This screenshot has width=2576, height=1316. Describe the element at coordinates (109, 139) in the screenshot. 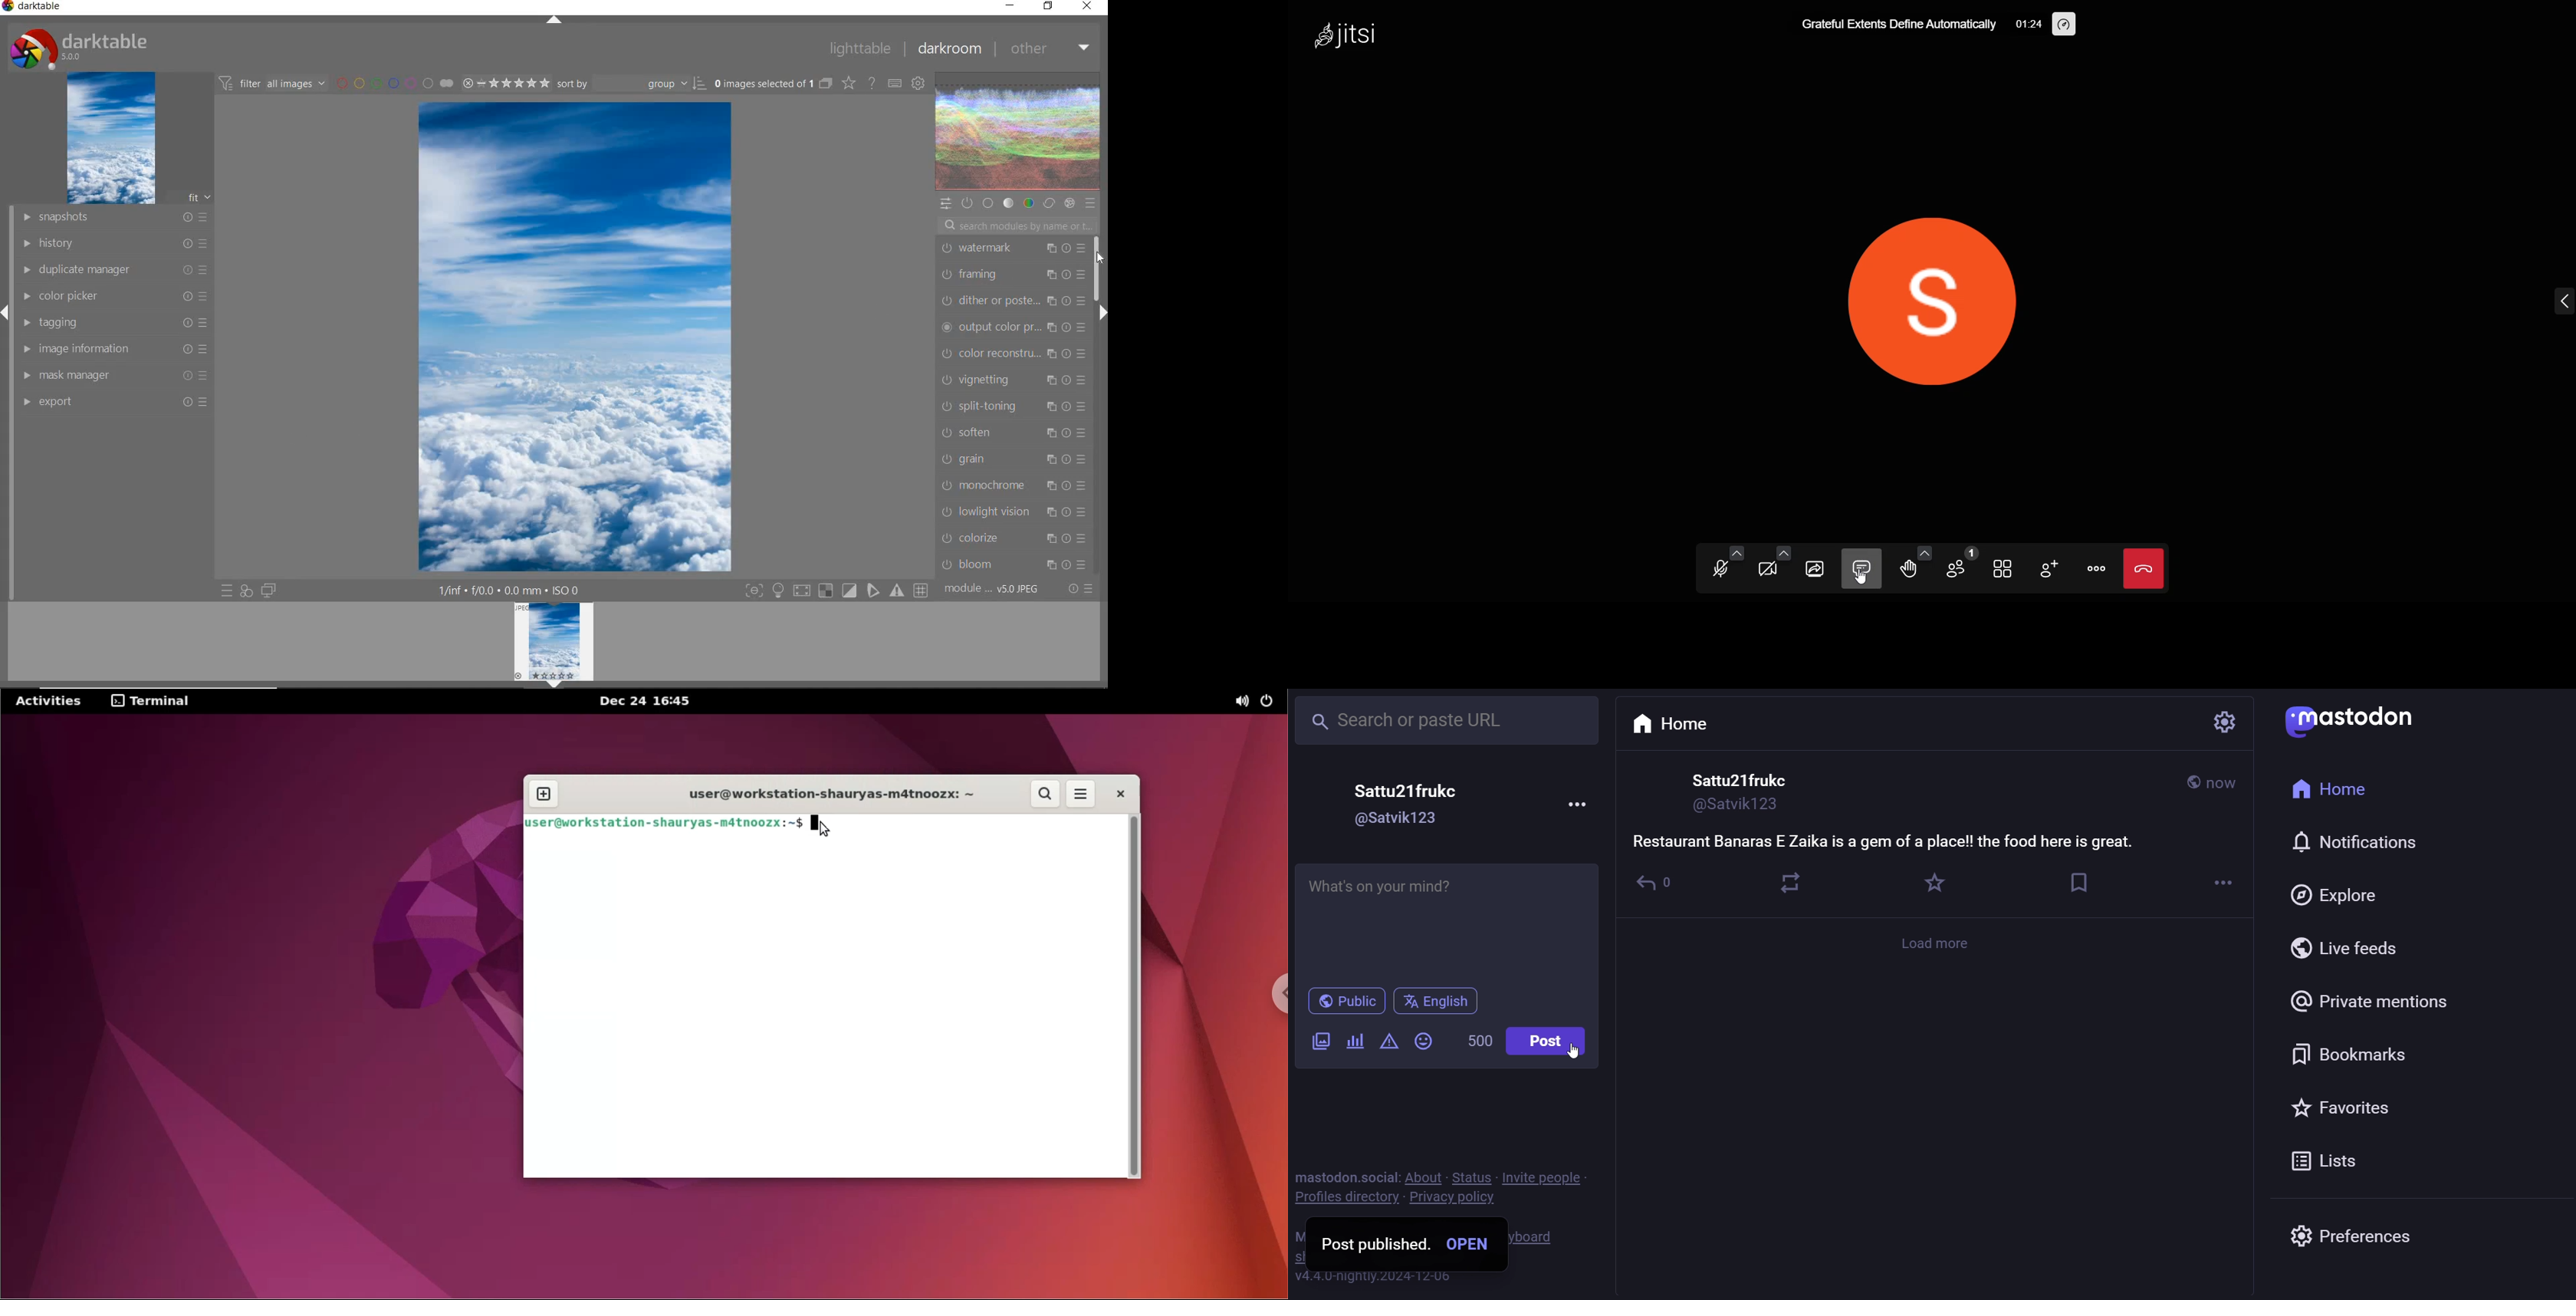

I see `IMAGE` at that location.